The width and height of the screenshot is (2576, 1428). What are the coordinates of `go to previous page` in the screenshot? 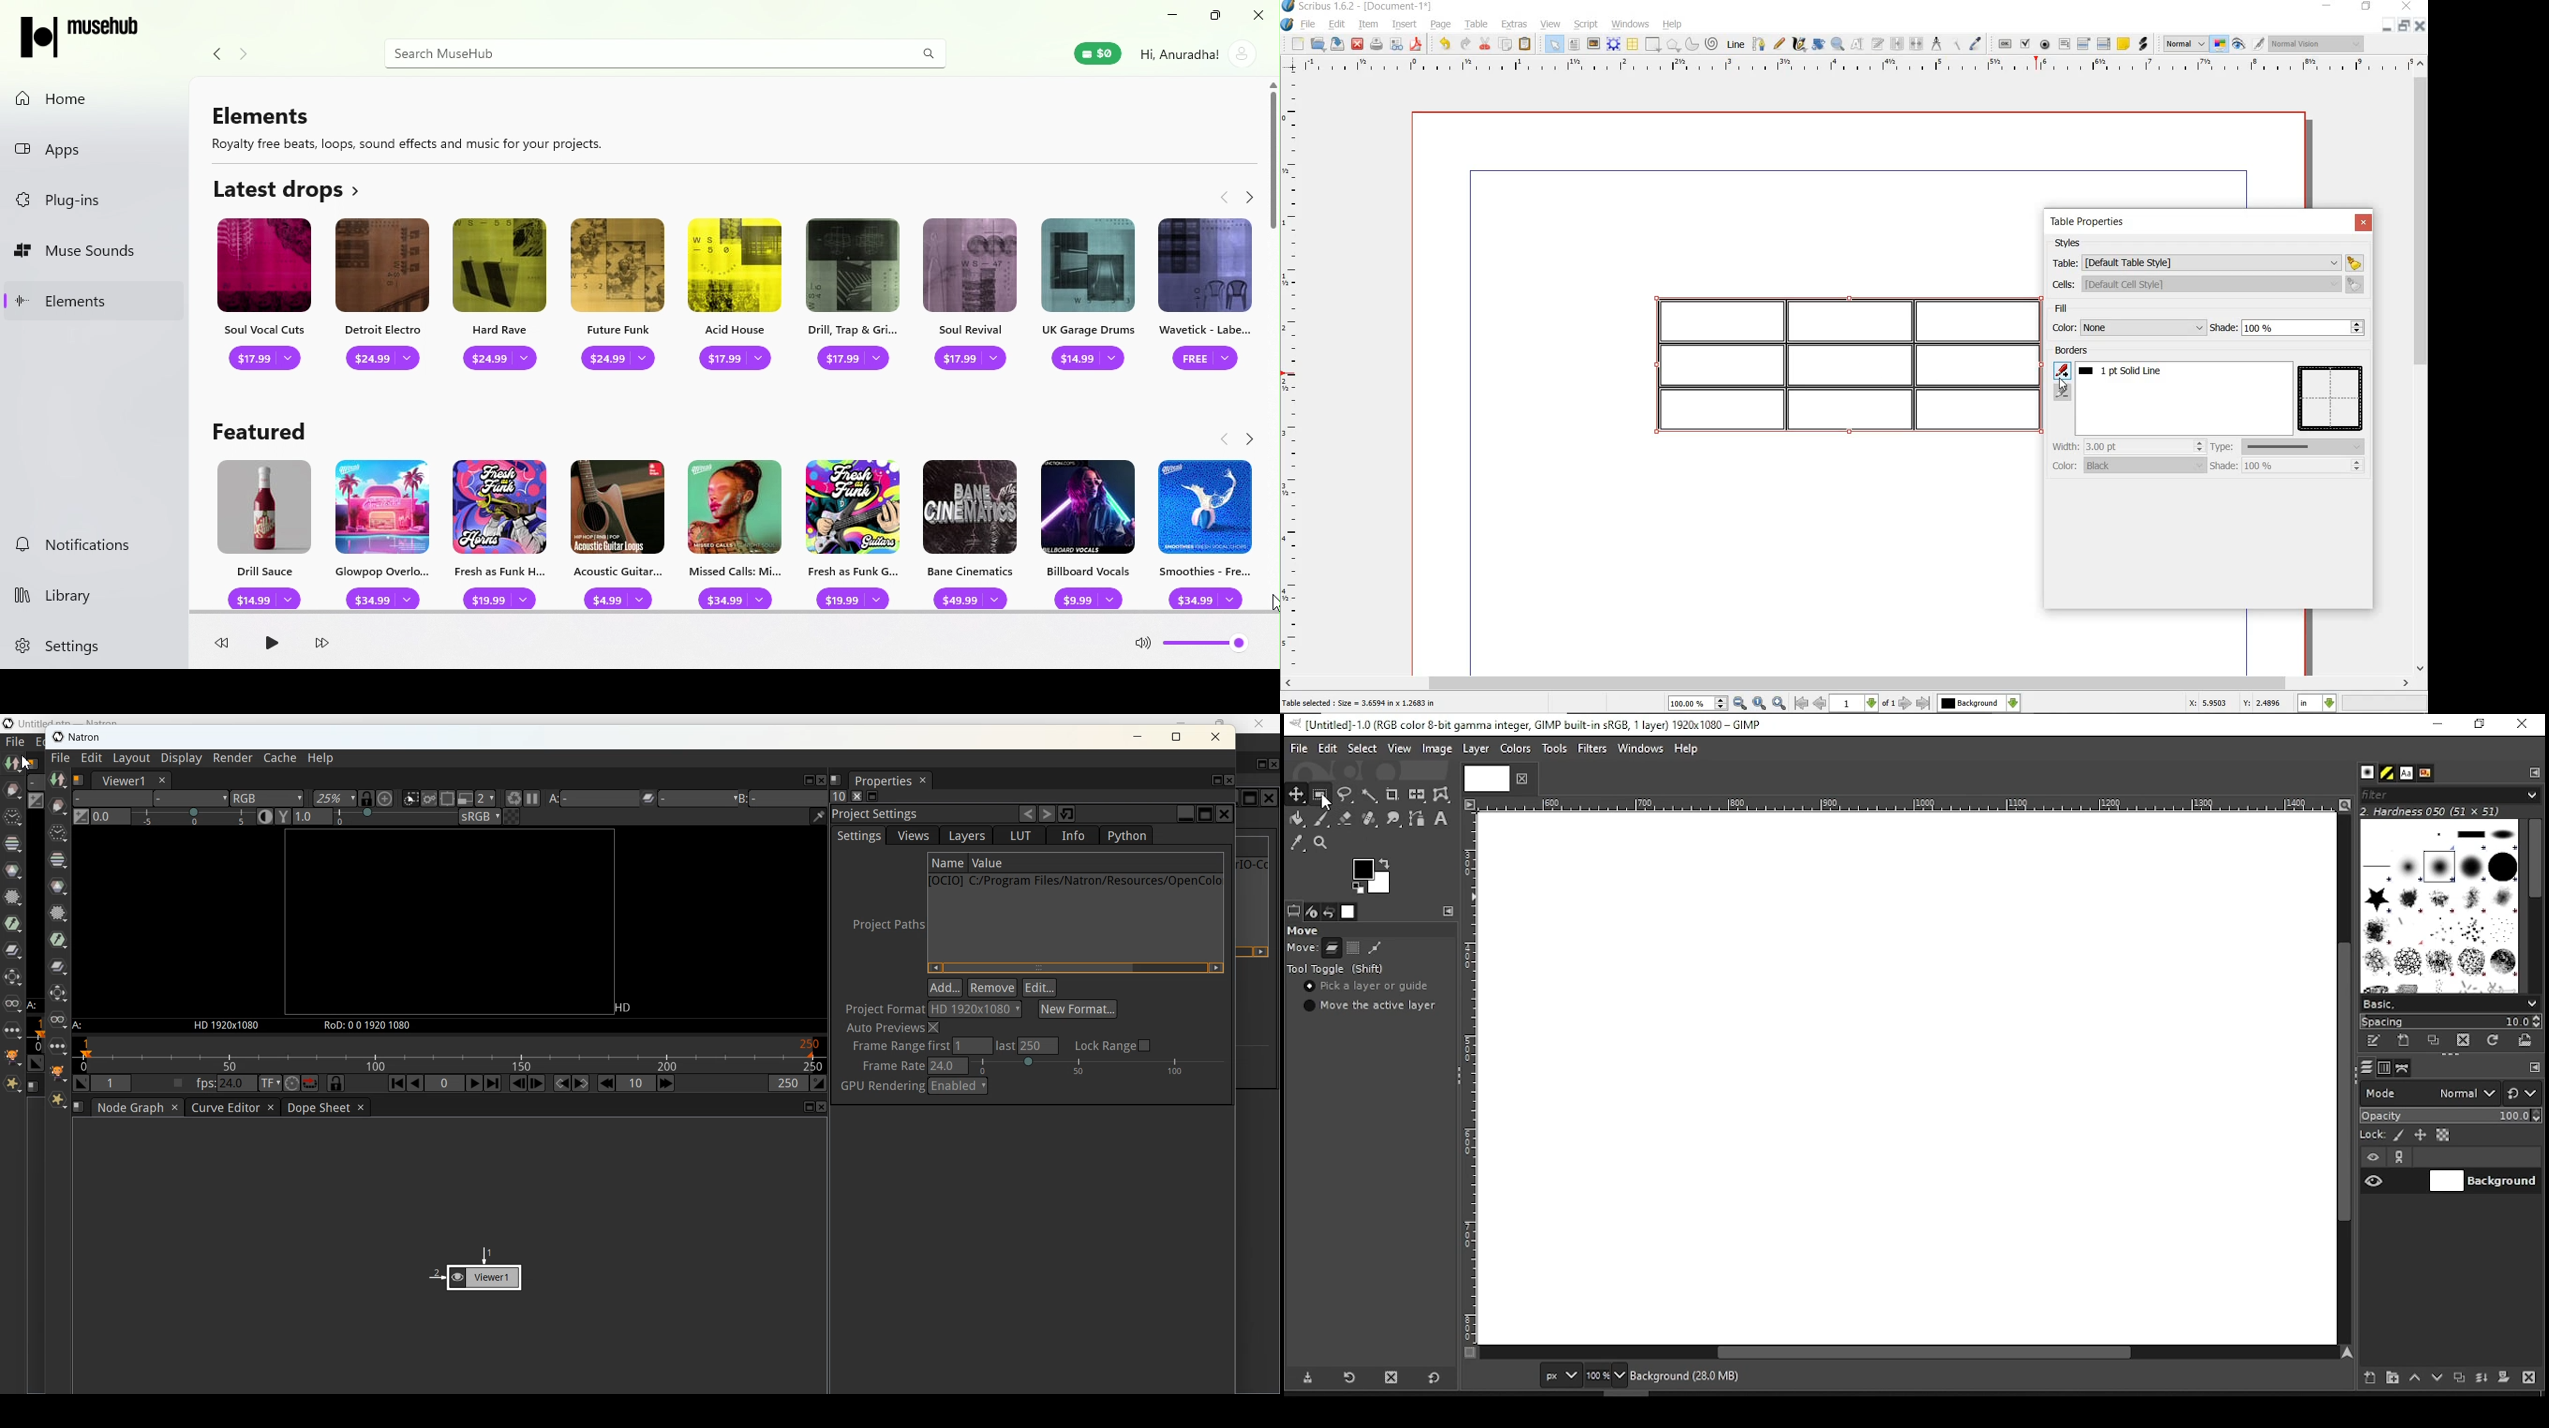 It's located at (1820, 704).